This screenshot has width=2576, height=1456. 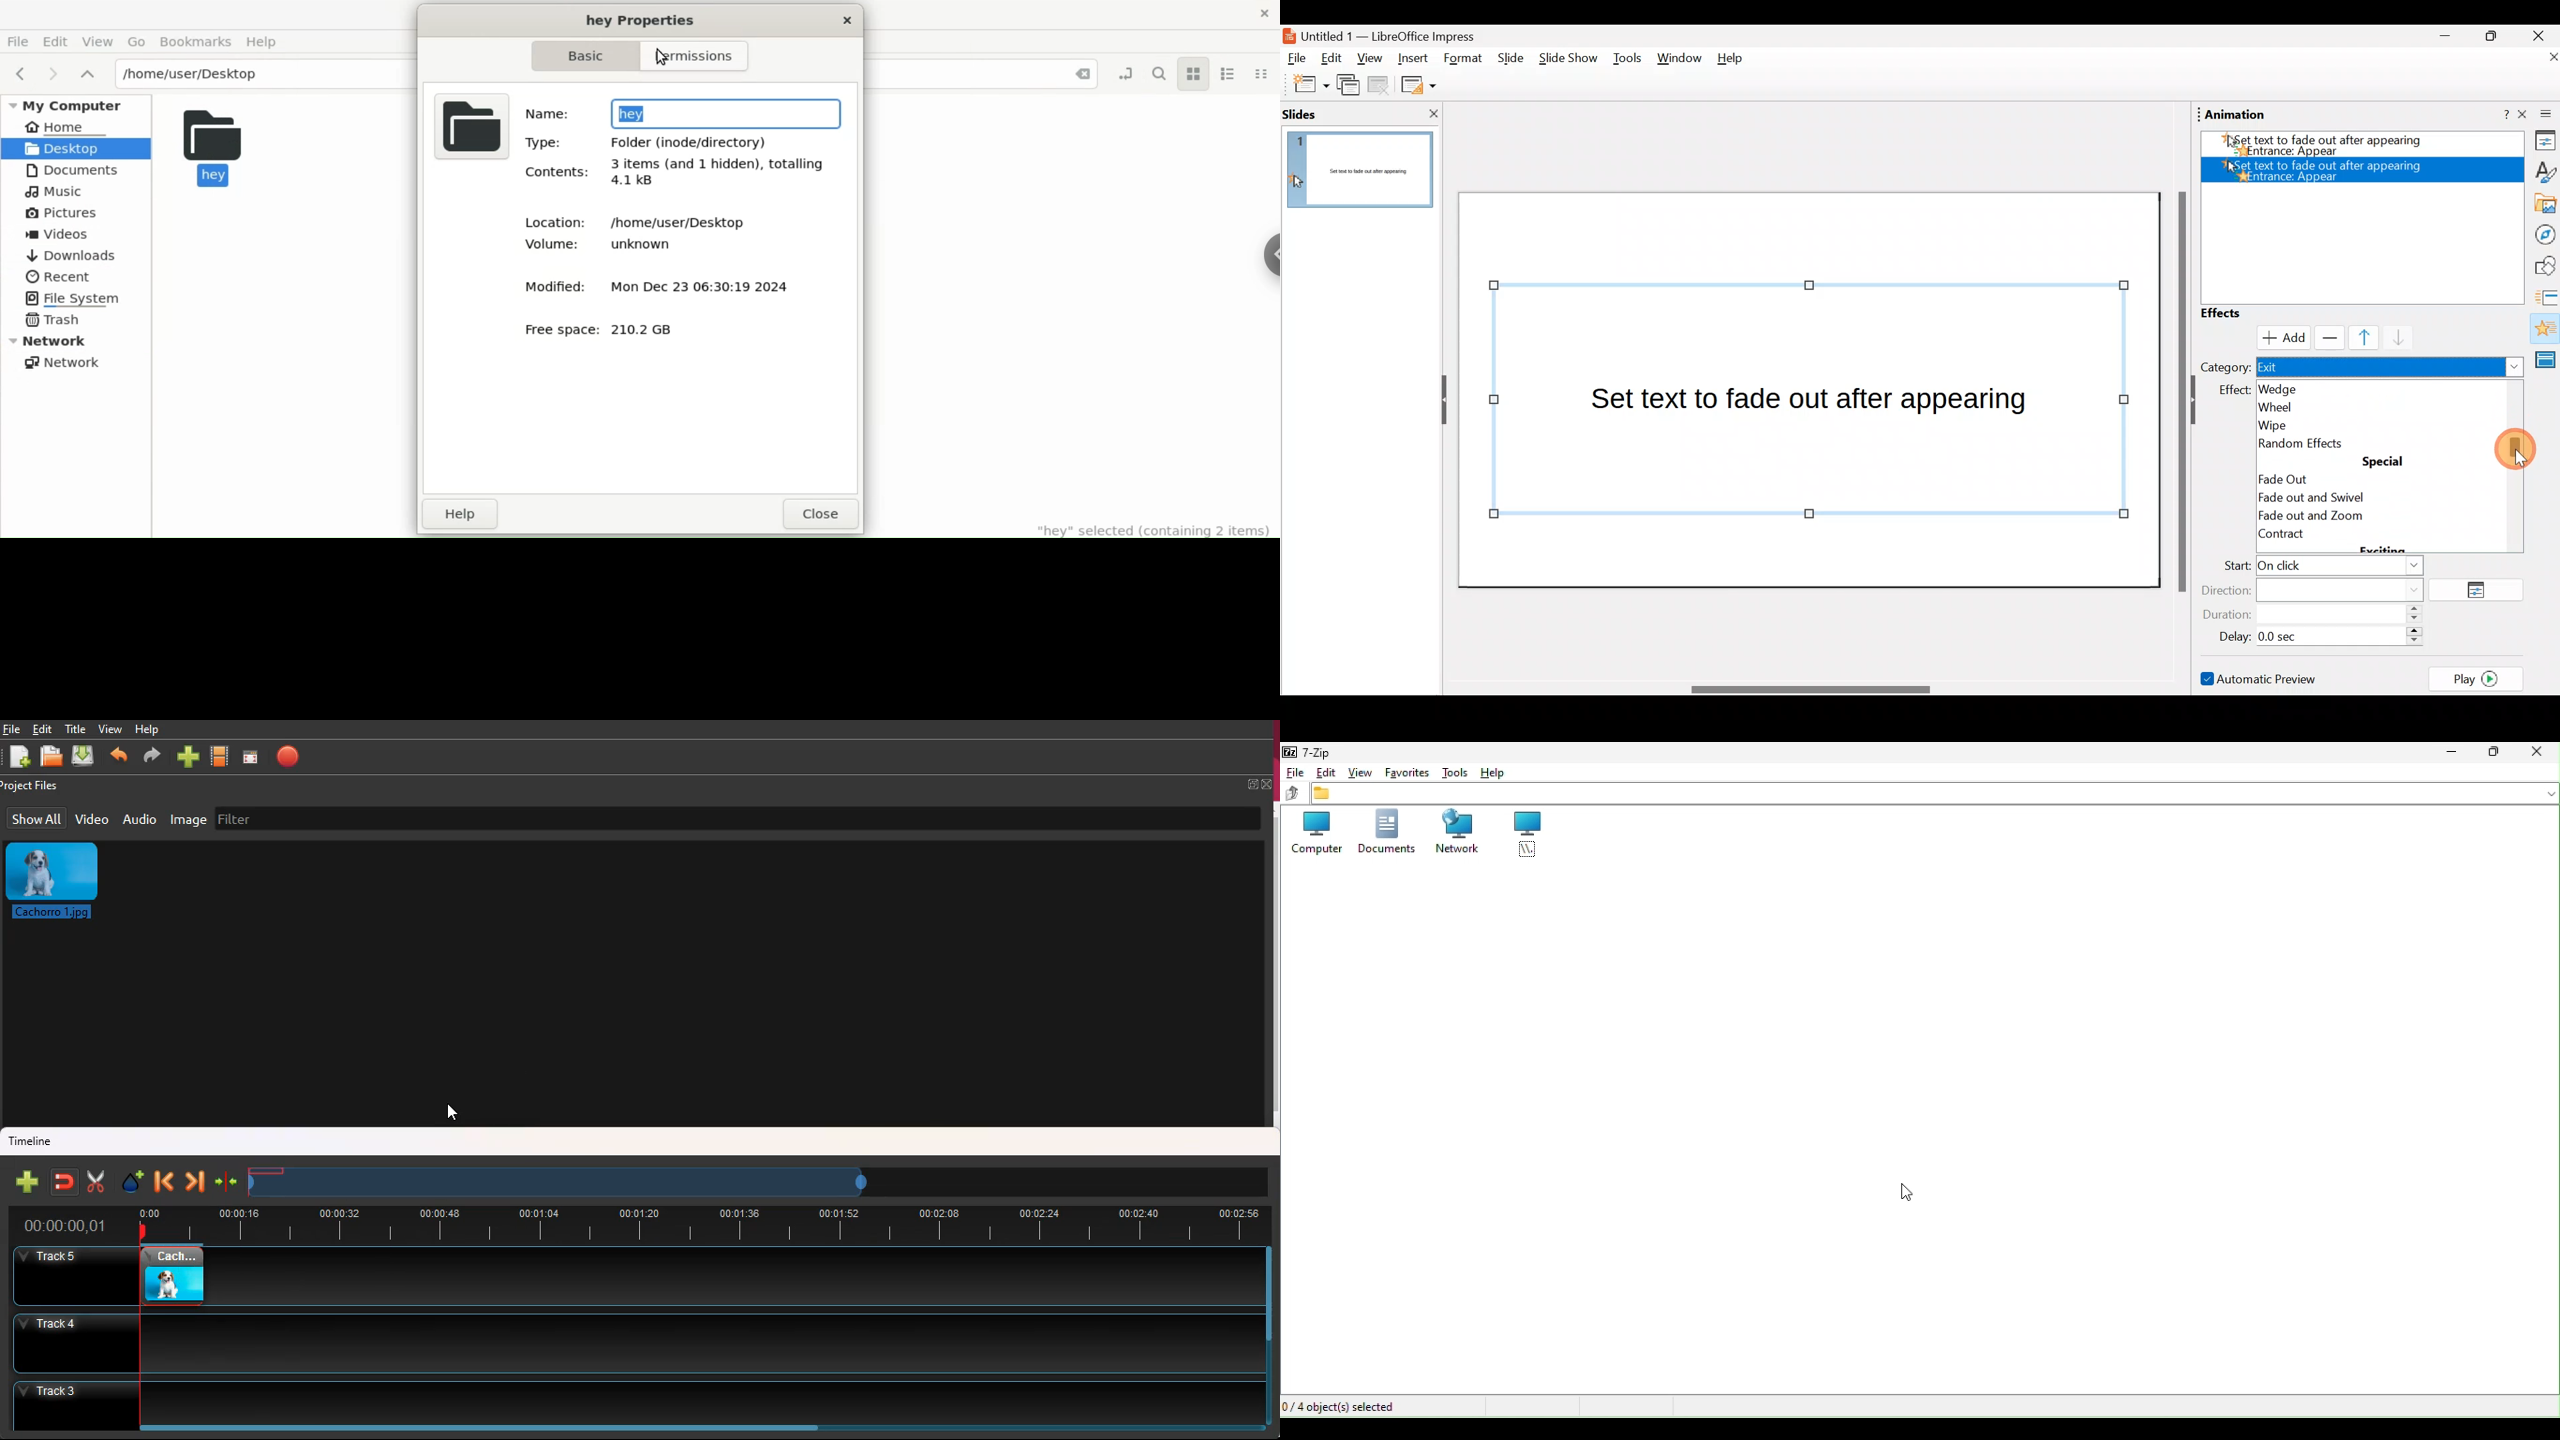 What do you see at coordinates (2280, 336) in the screenshot?
I see `Cursor` at bounding box center [2280, 336].